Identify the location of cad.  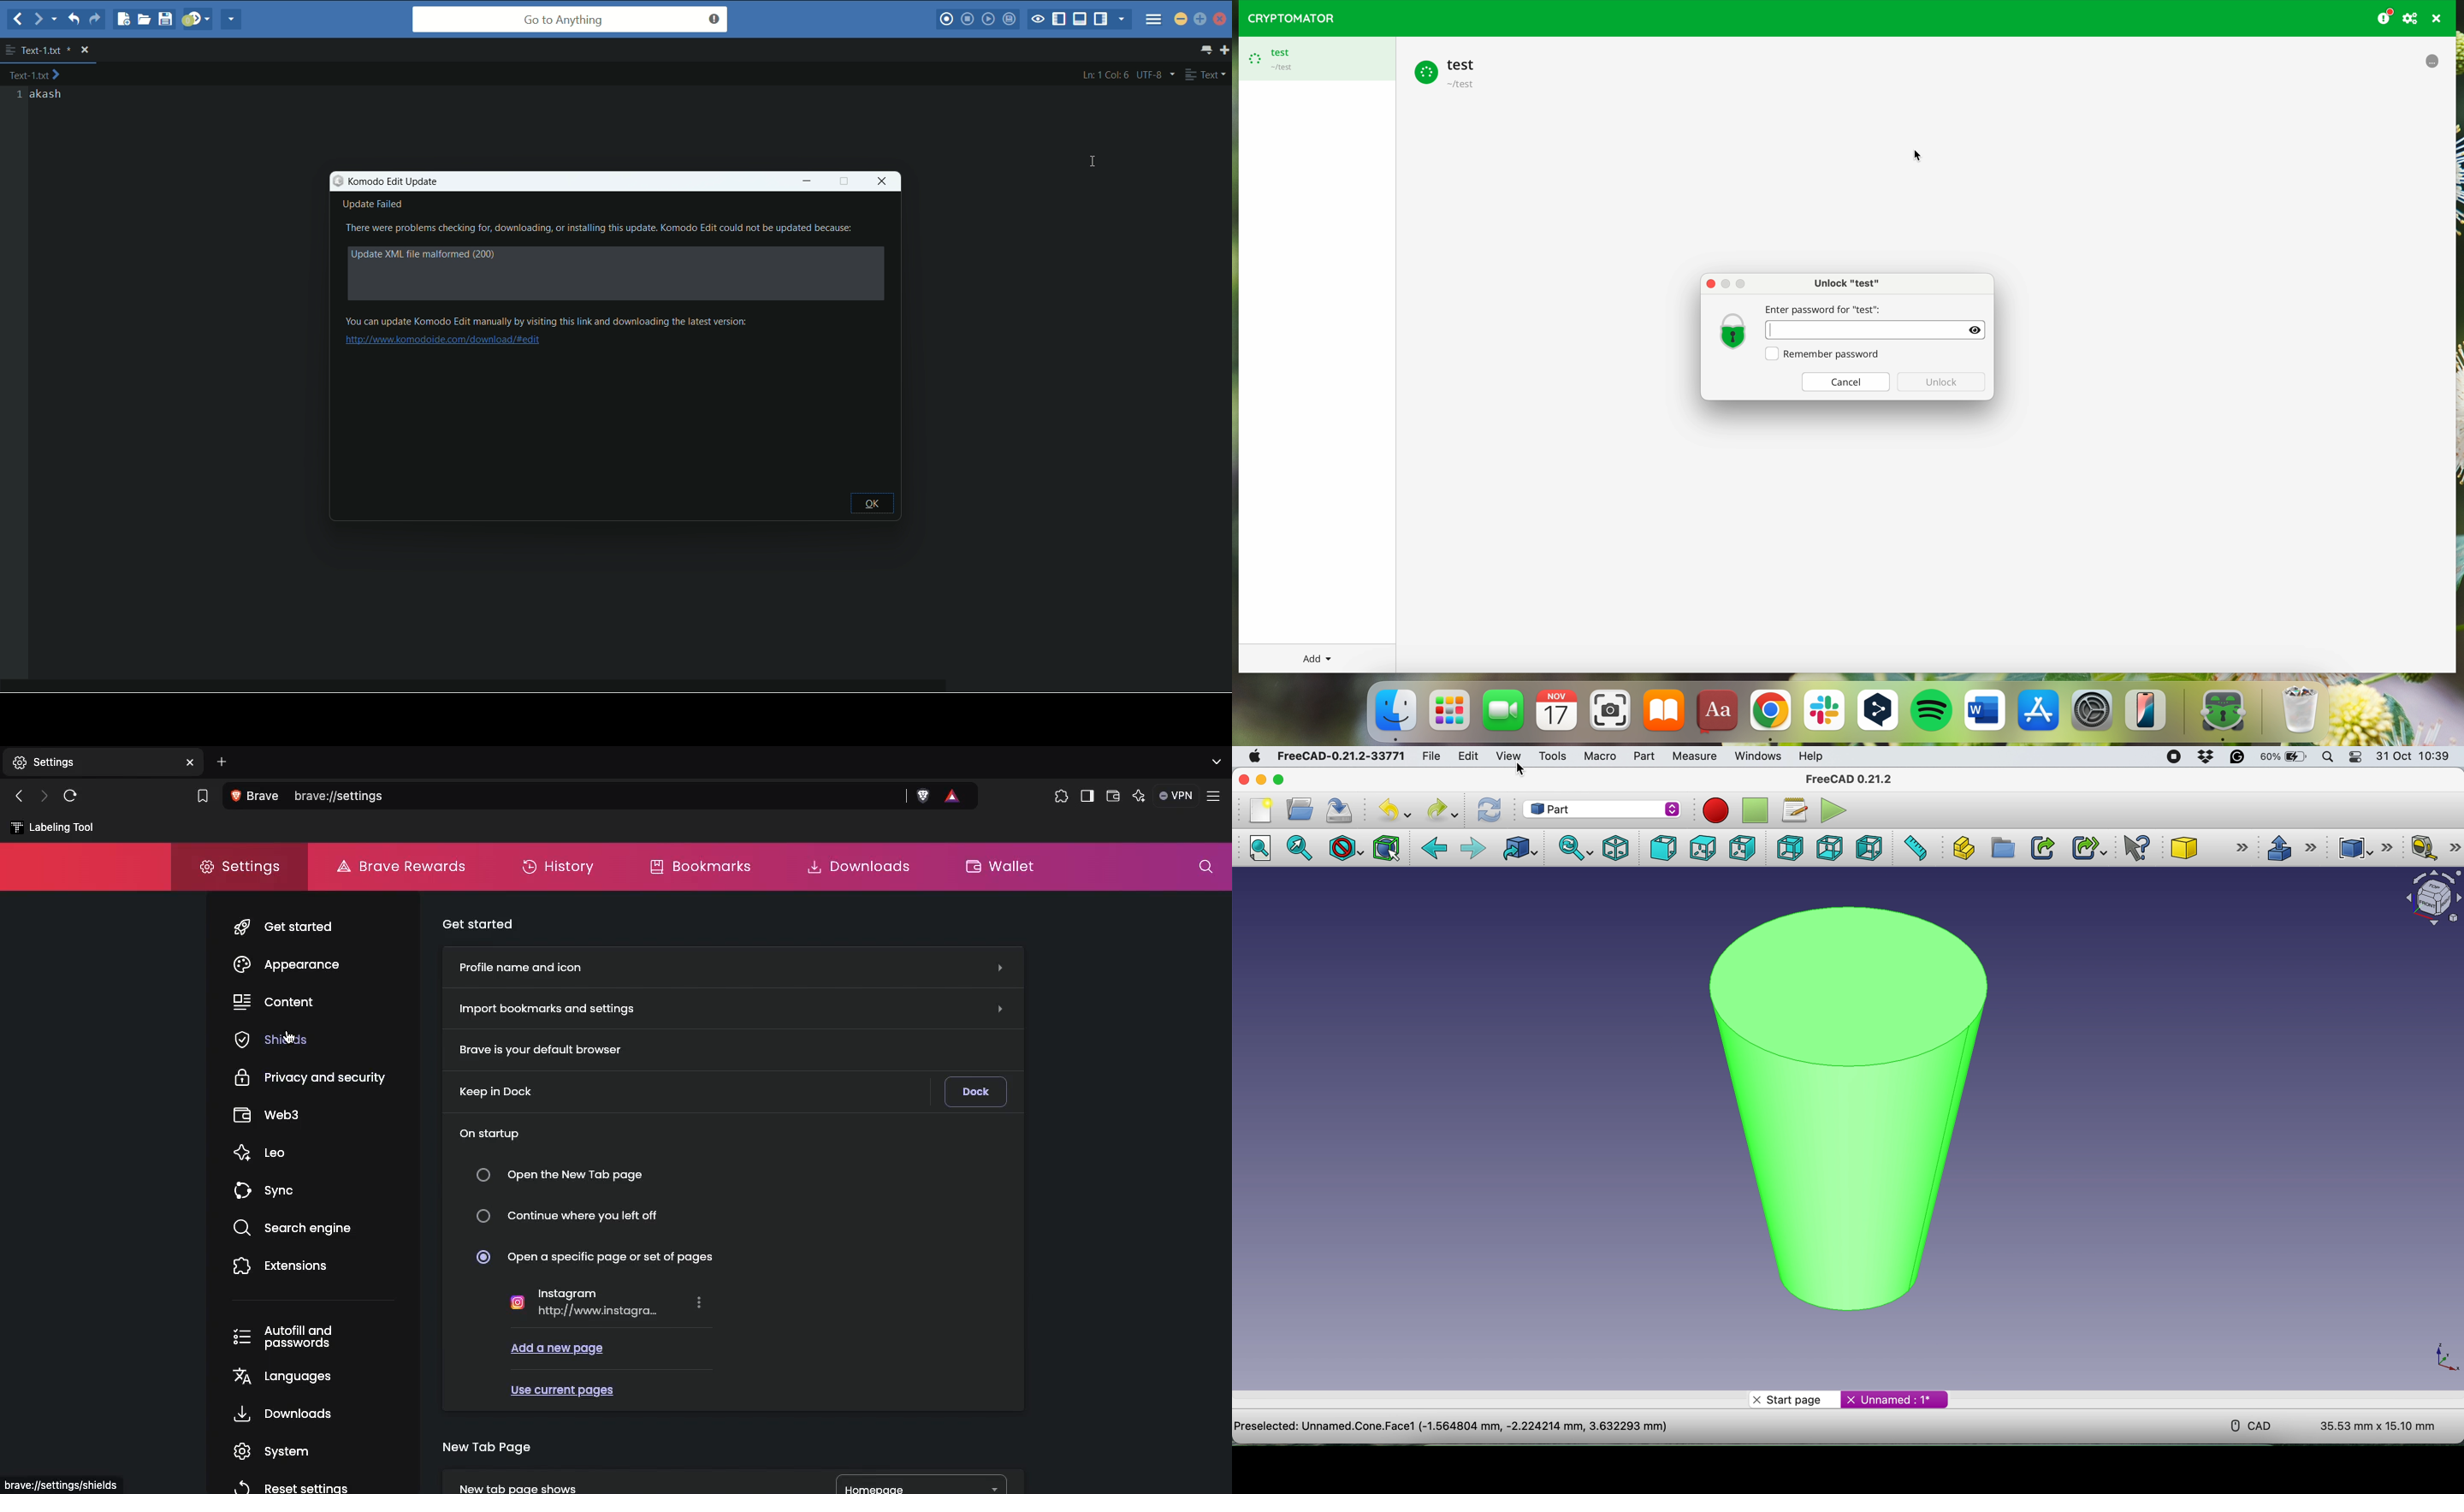
(2244, 1425).